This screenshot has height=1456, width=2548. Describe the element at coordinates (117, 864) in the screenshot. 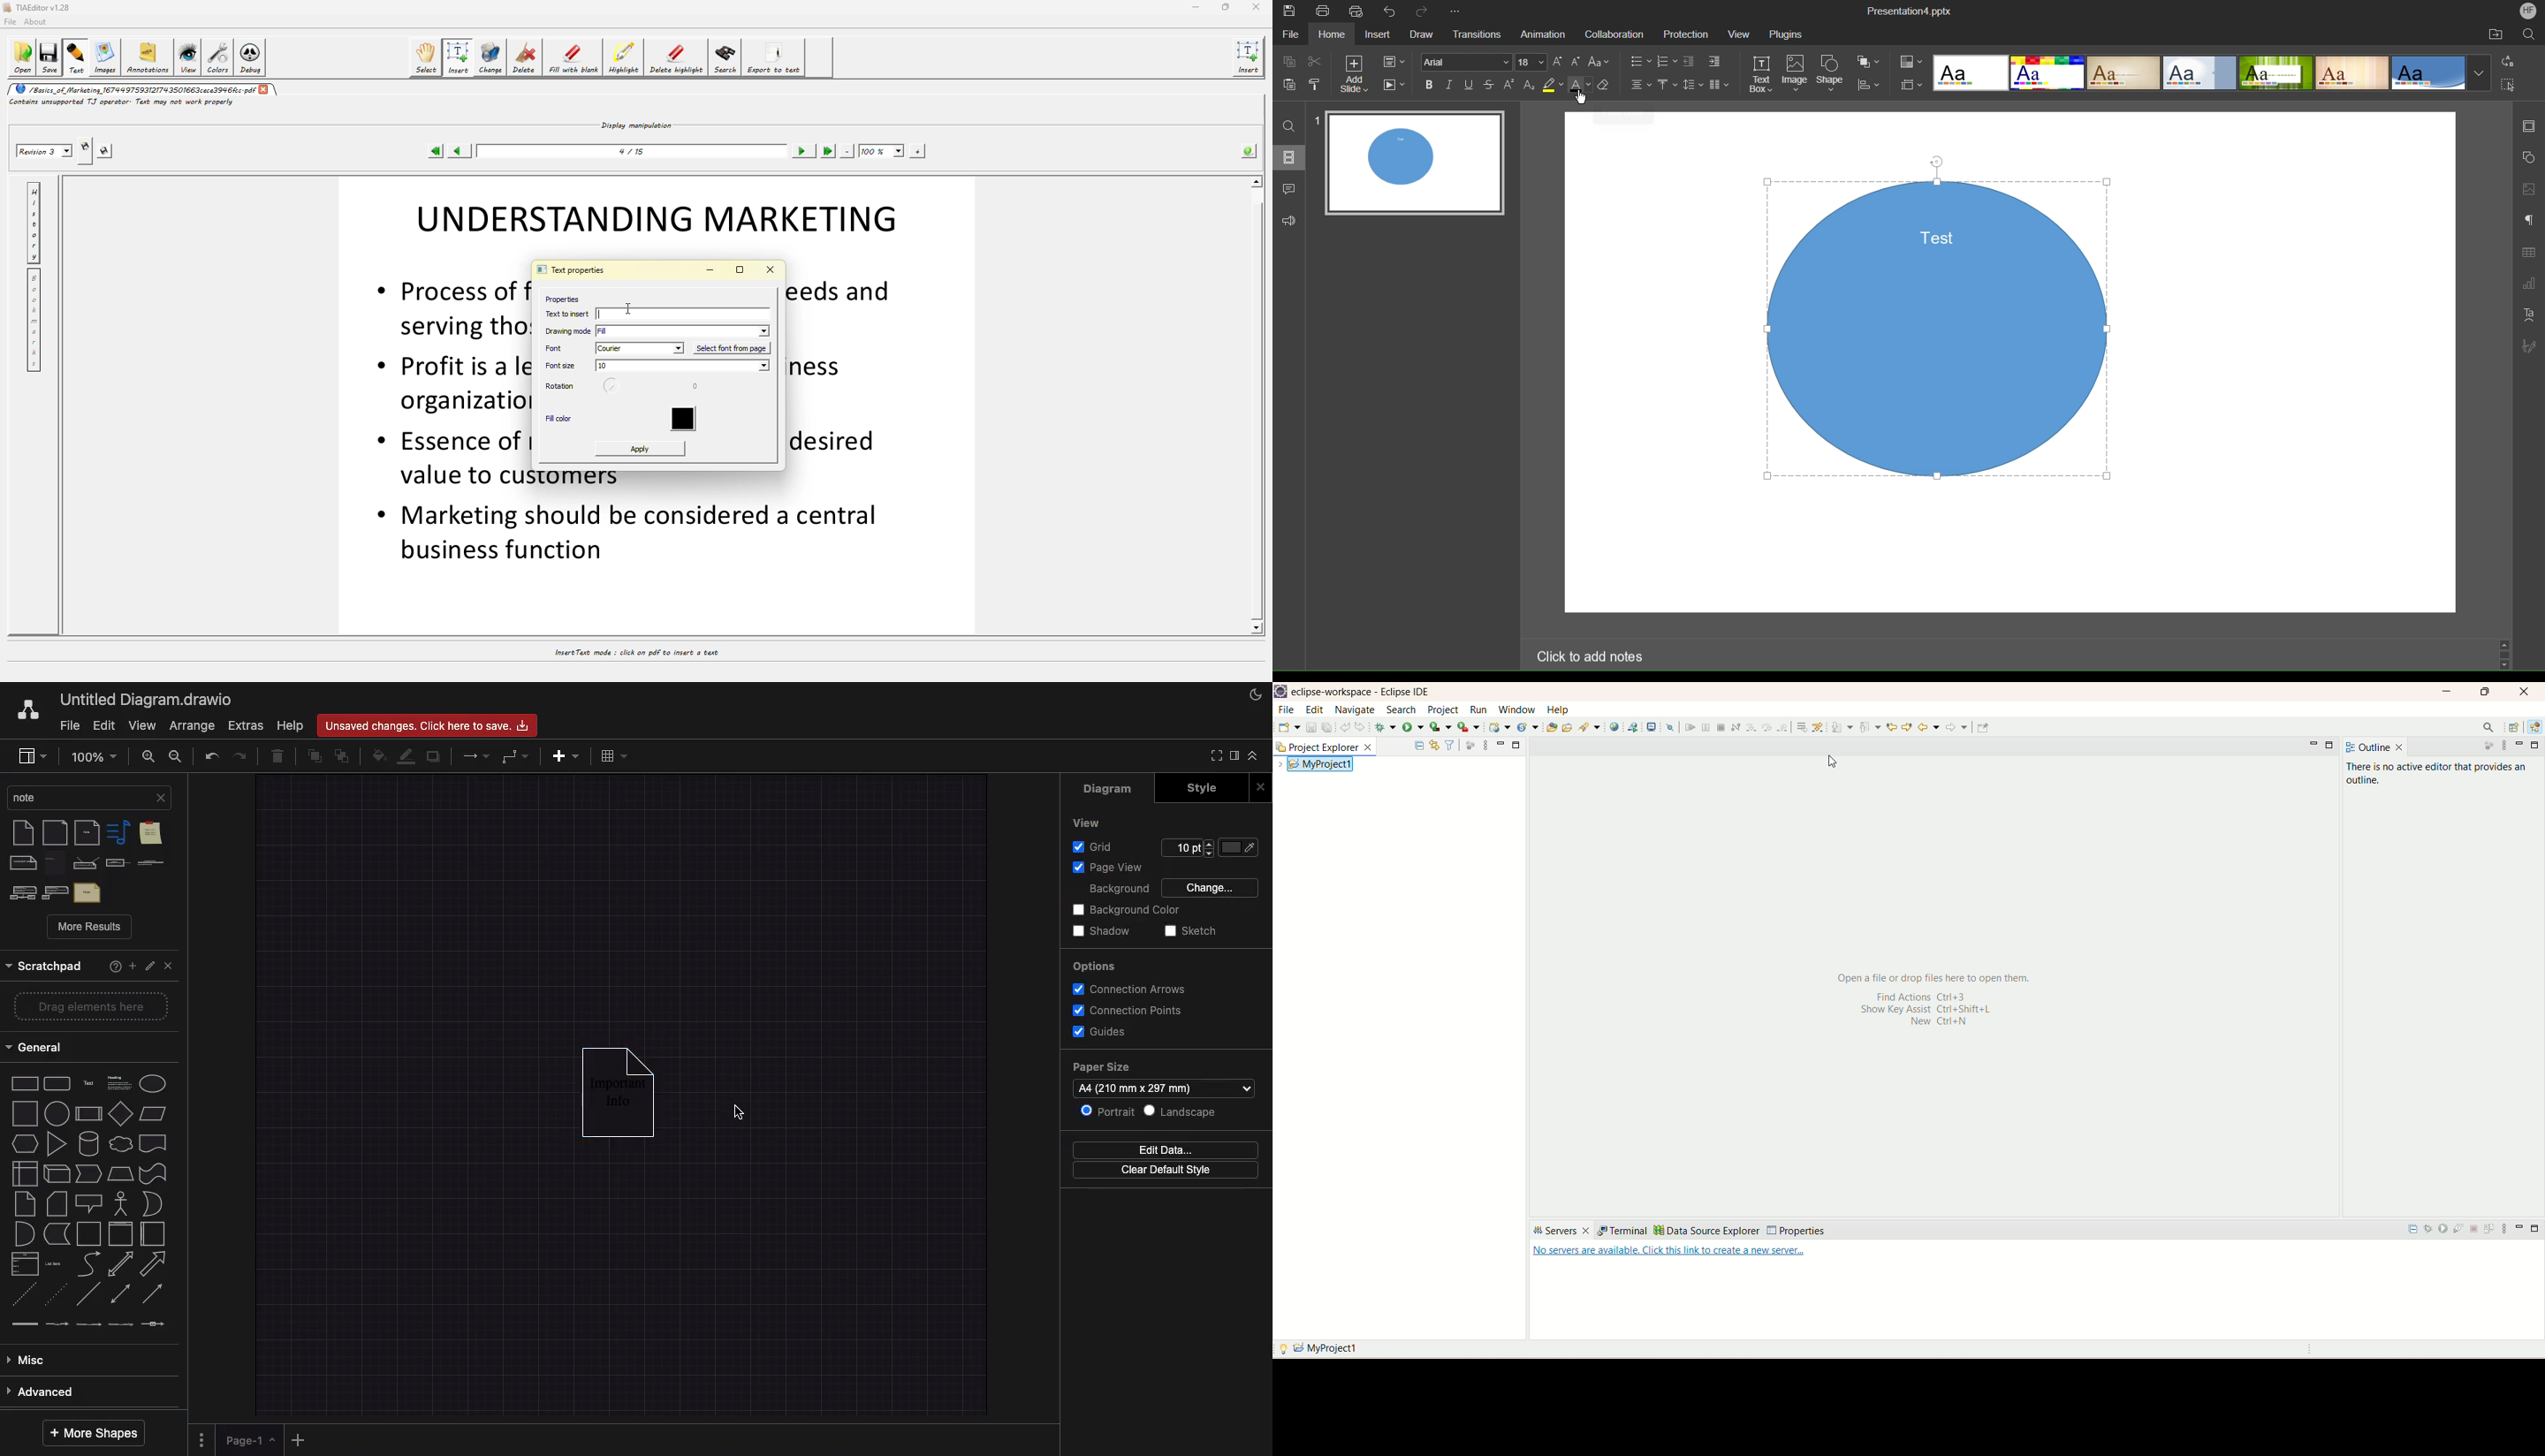

I see `constraint textual note` at that location.